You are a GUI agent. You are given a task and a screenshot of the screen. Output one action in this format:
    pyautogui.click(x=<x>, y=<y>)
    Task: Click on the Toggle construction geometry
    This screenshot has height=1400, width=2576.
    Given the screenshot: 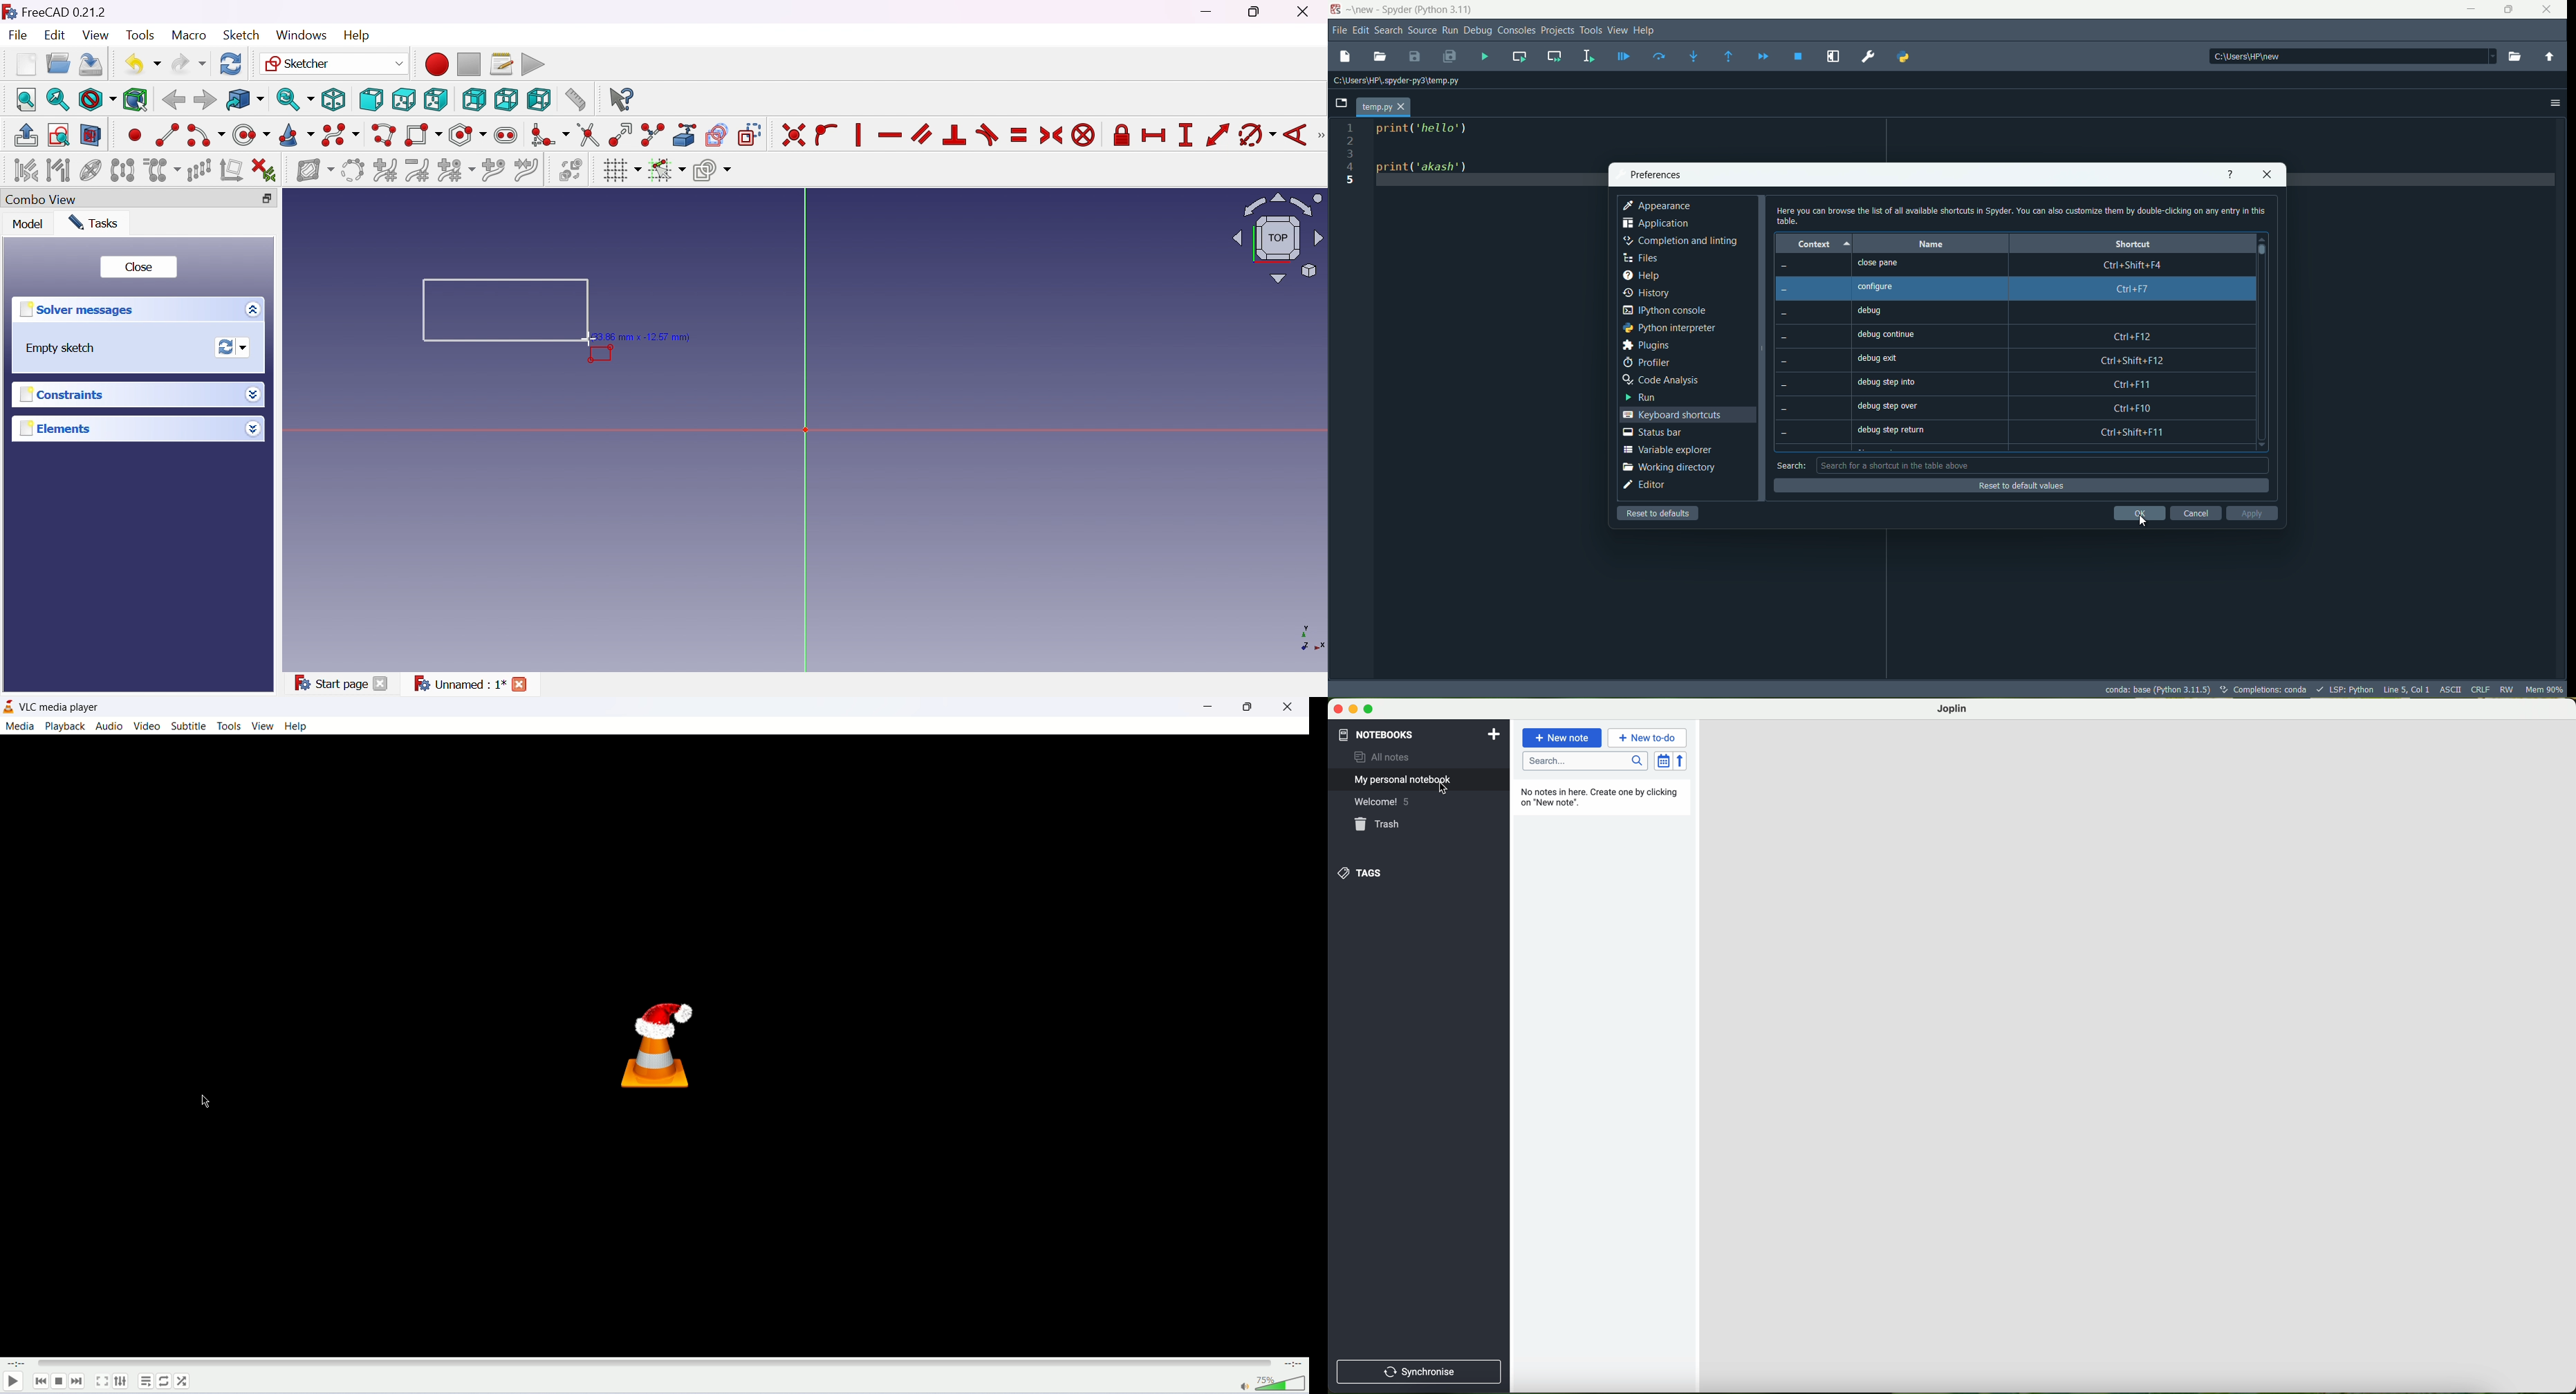 What is the action you would take?
    pyautogui.click(x=751, y=135)
    